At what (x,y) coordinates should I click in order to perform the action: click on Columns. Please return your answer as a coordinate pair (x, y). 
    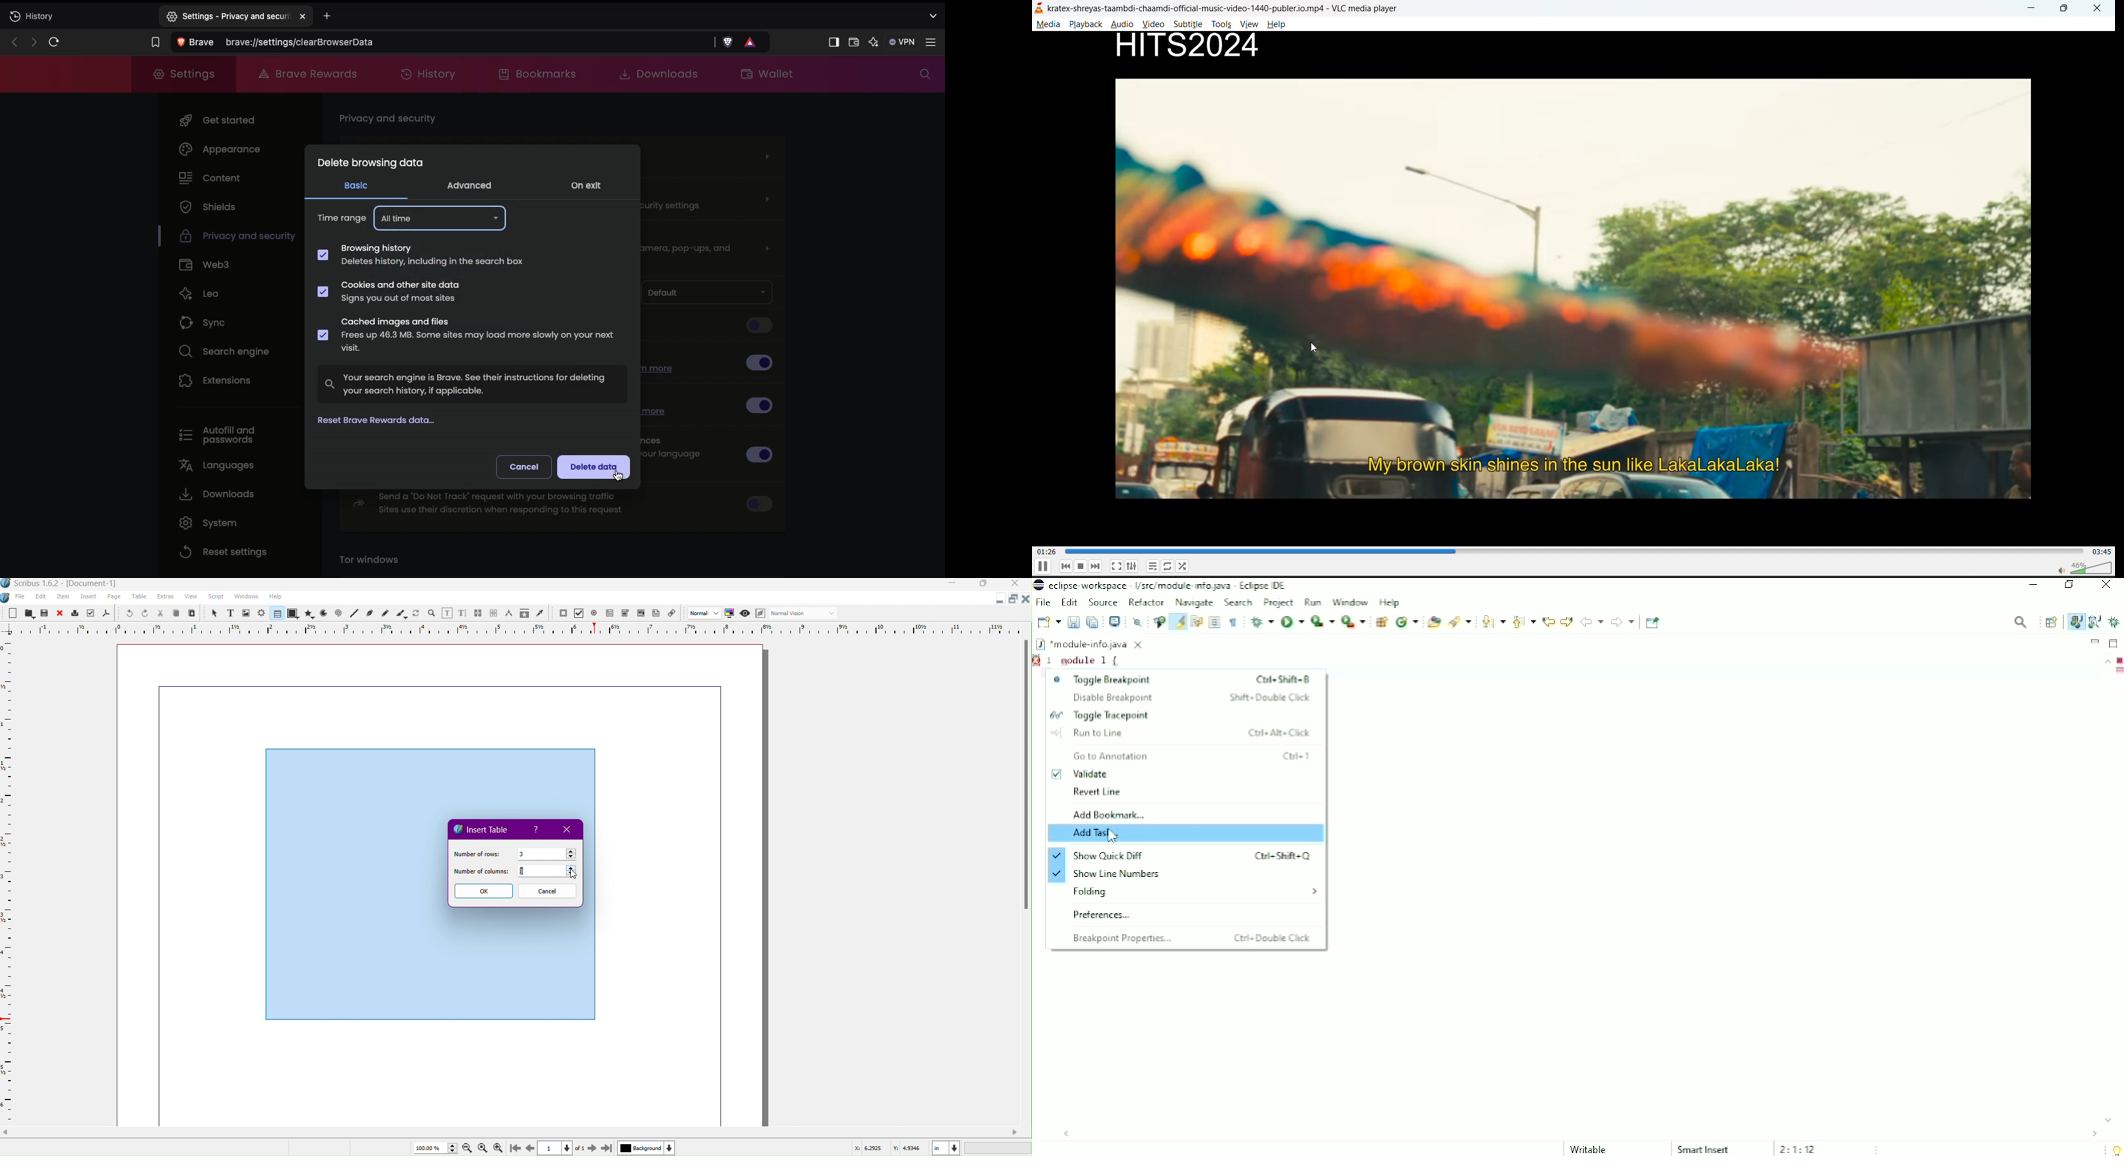
    Looking at the image, I should click on (551, 872).